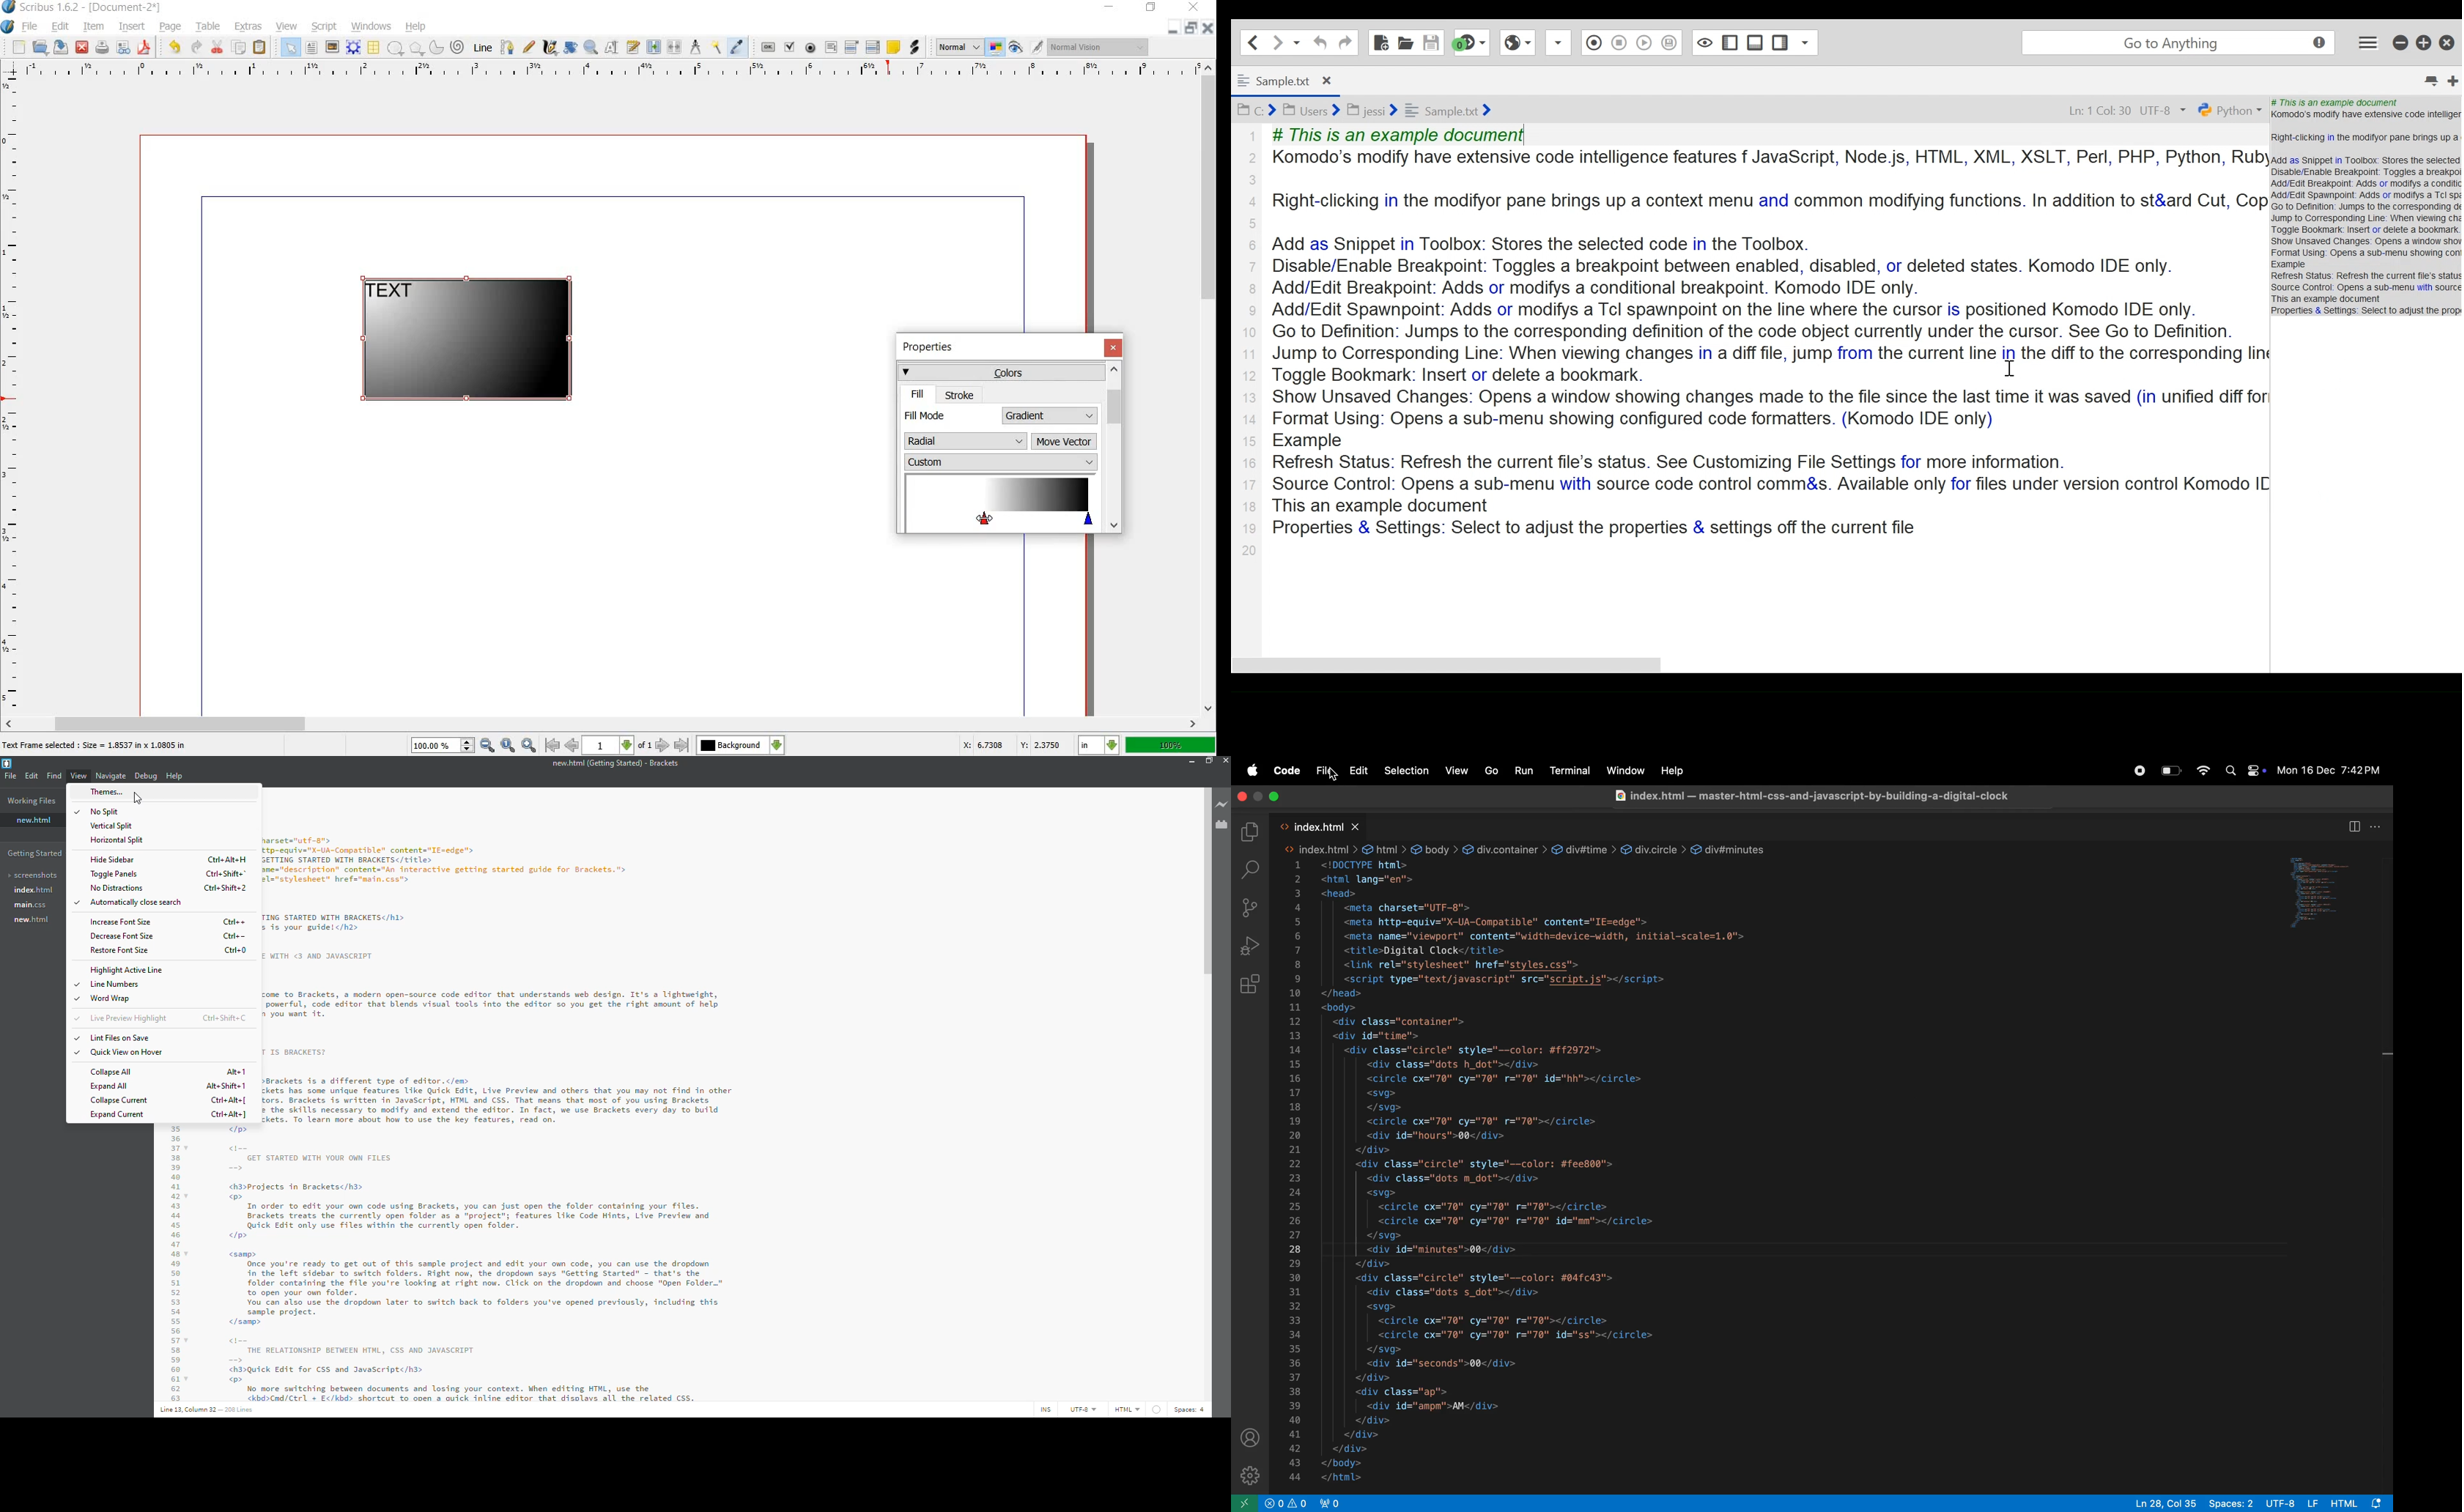 Image resolution: width=2464 pixels, height=1512 pixels. Describe the element at coordinates (831, 47) in the screenshot. I see `pdf text field` at that location.